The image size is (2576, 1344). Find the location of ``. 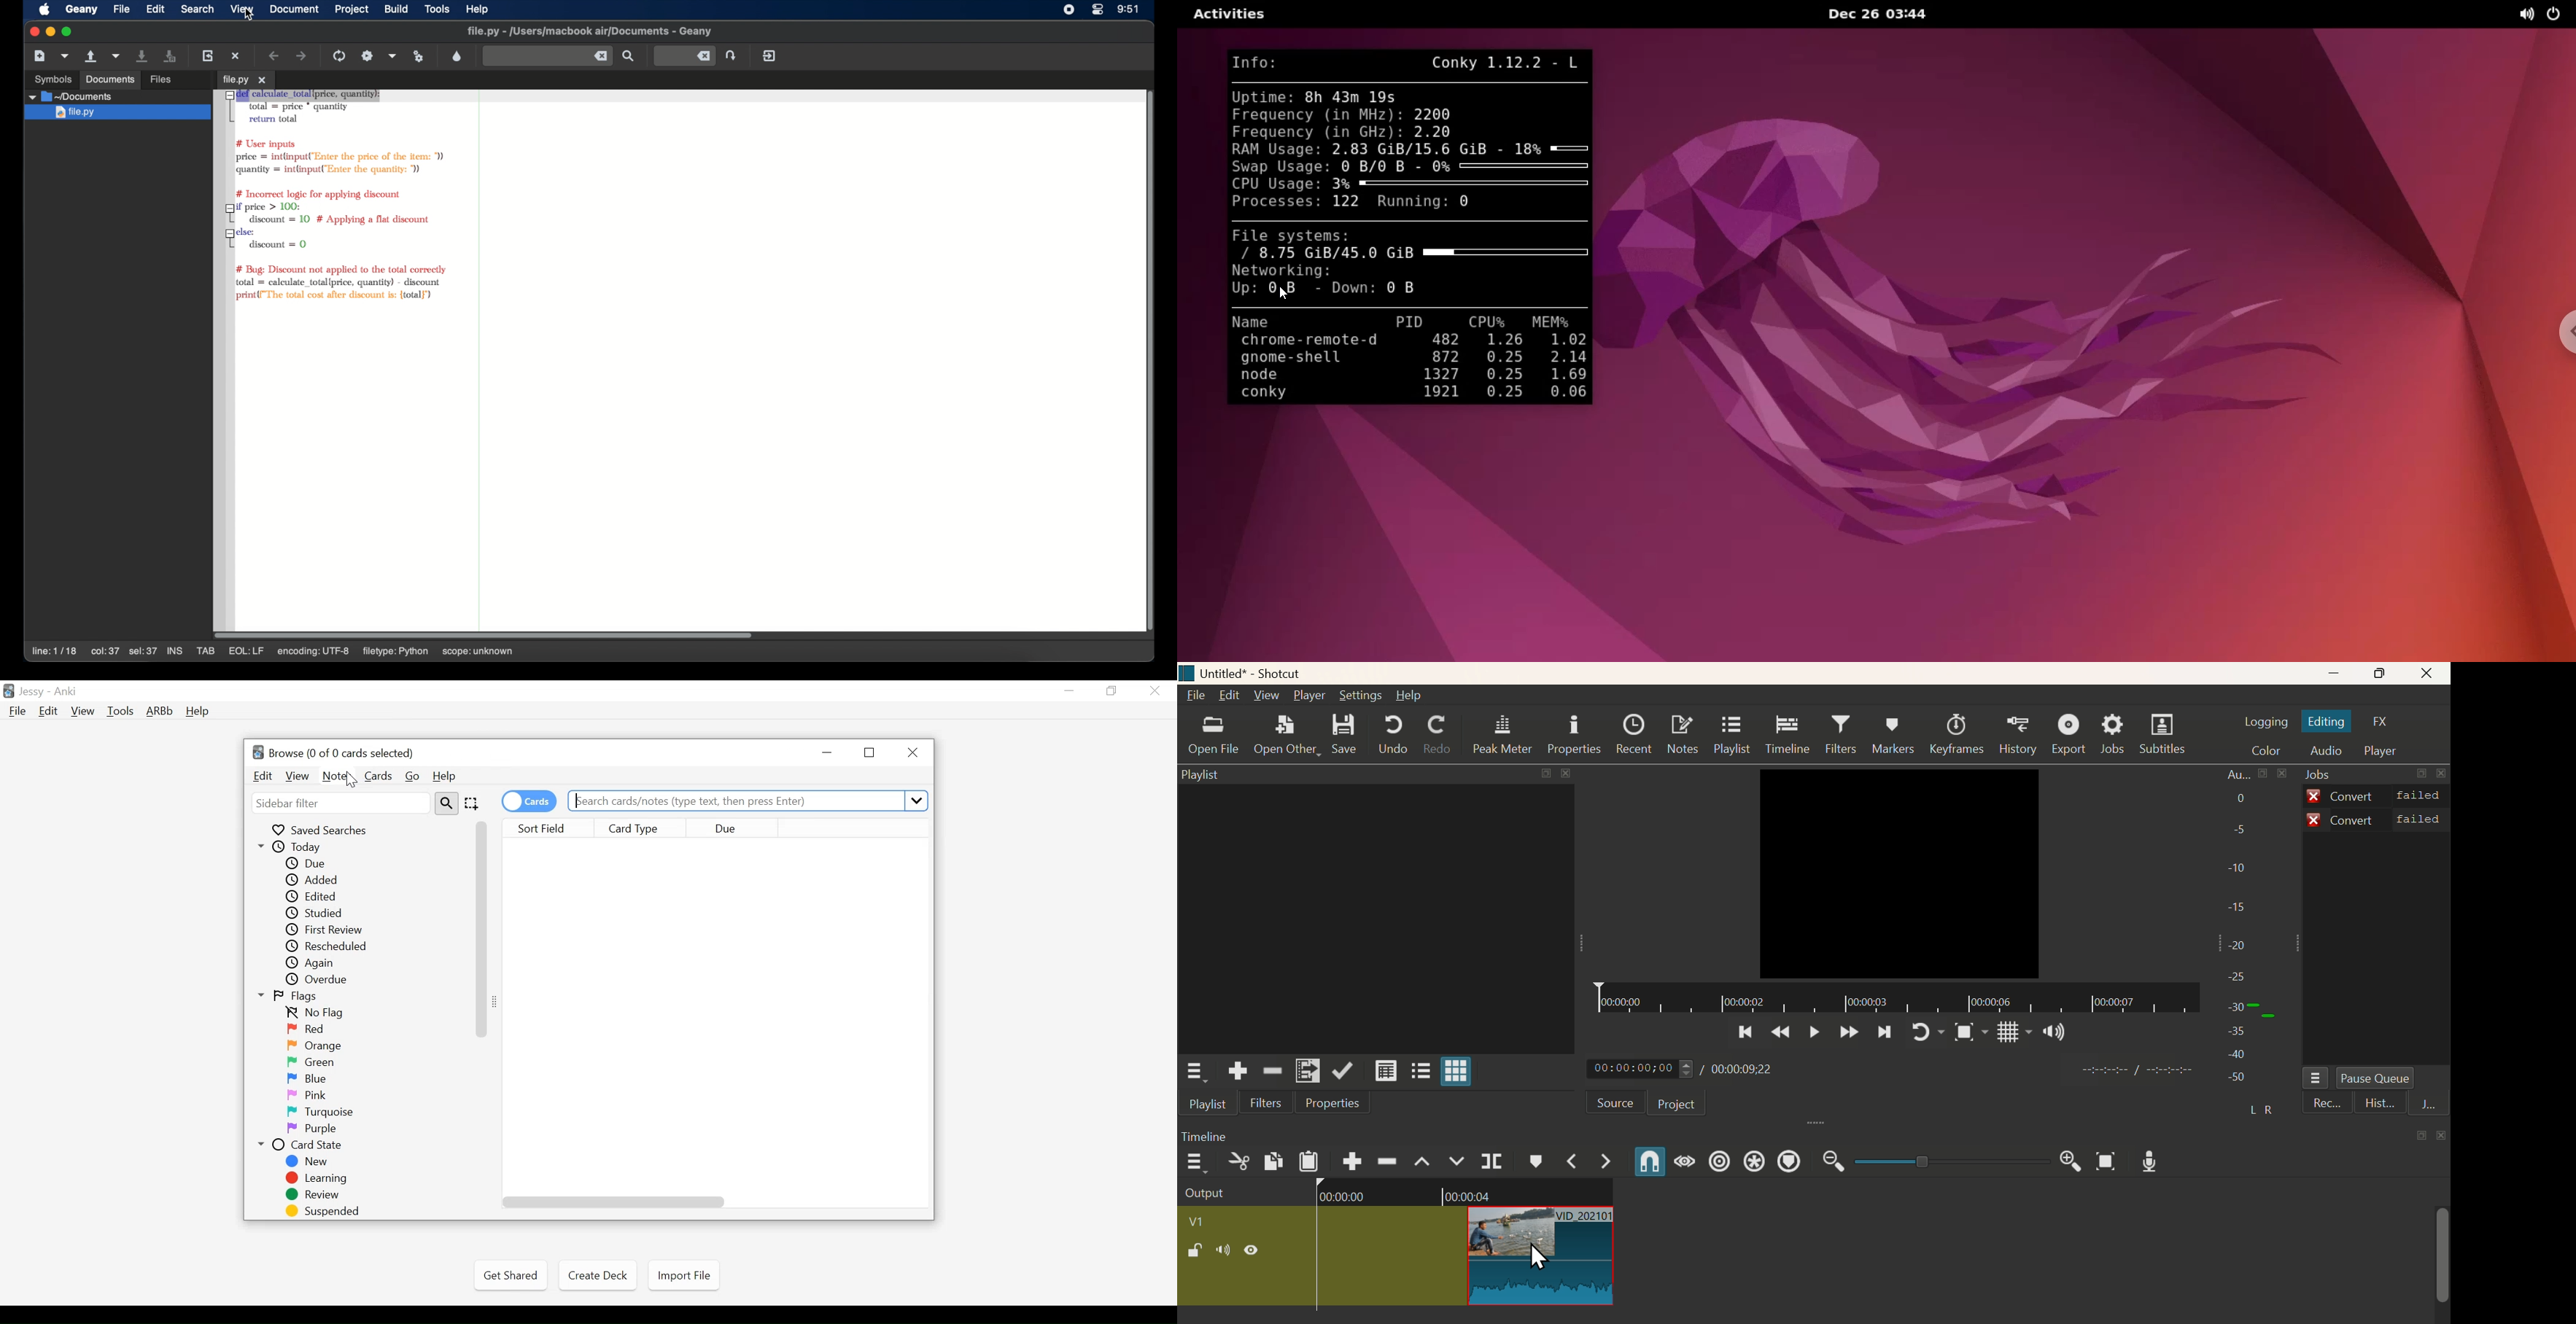

 is located at coordinates (1683, 1104).